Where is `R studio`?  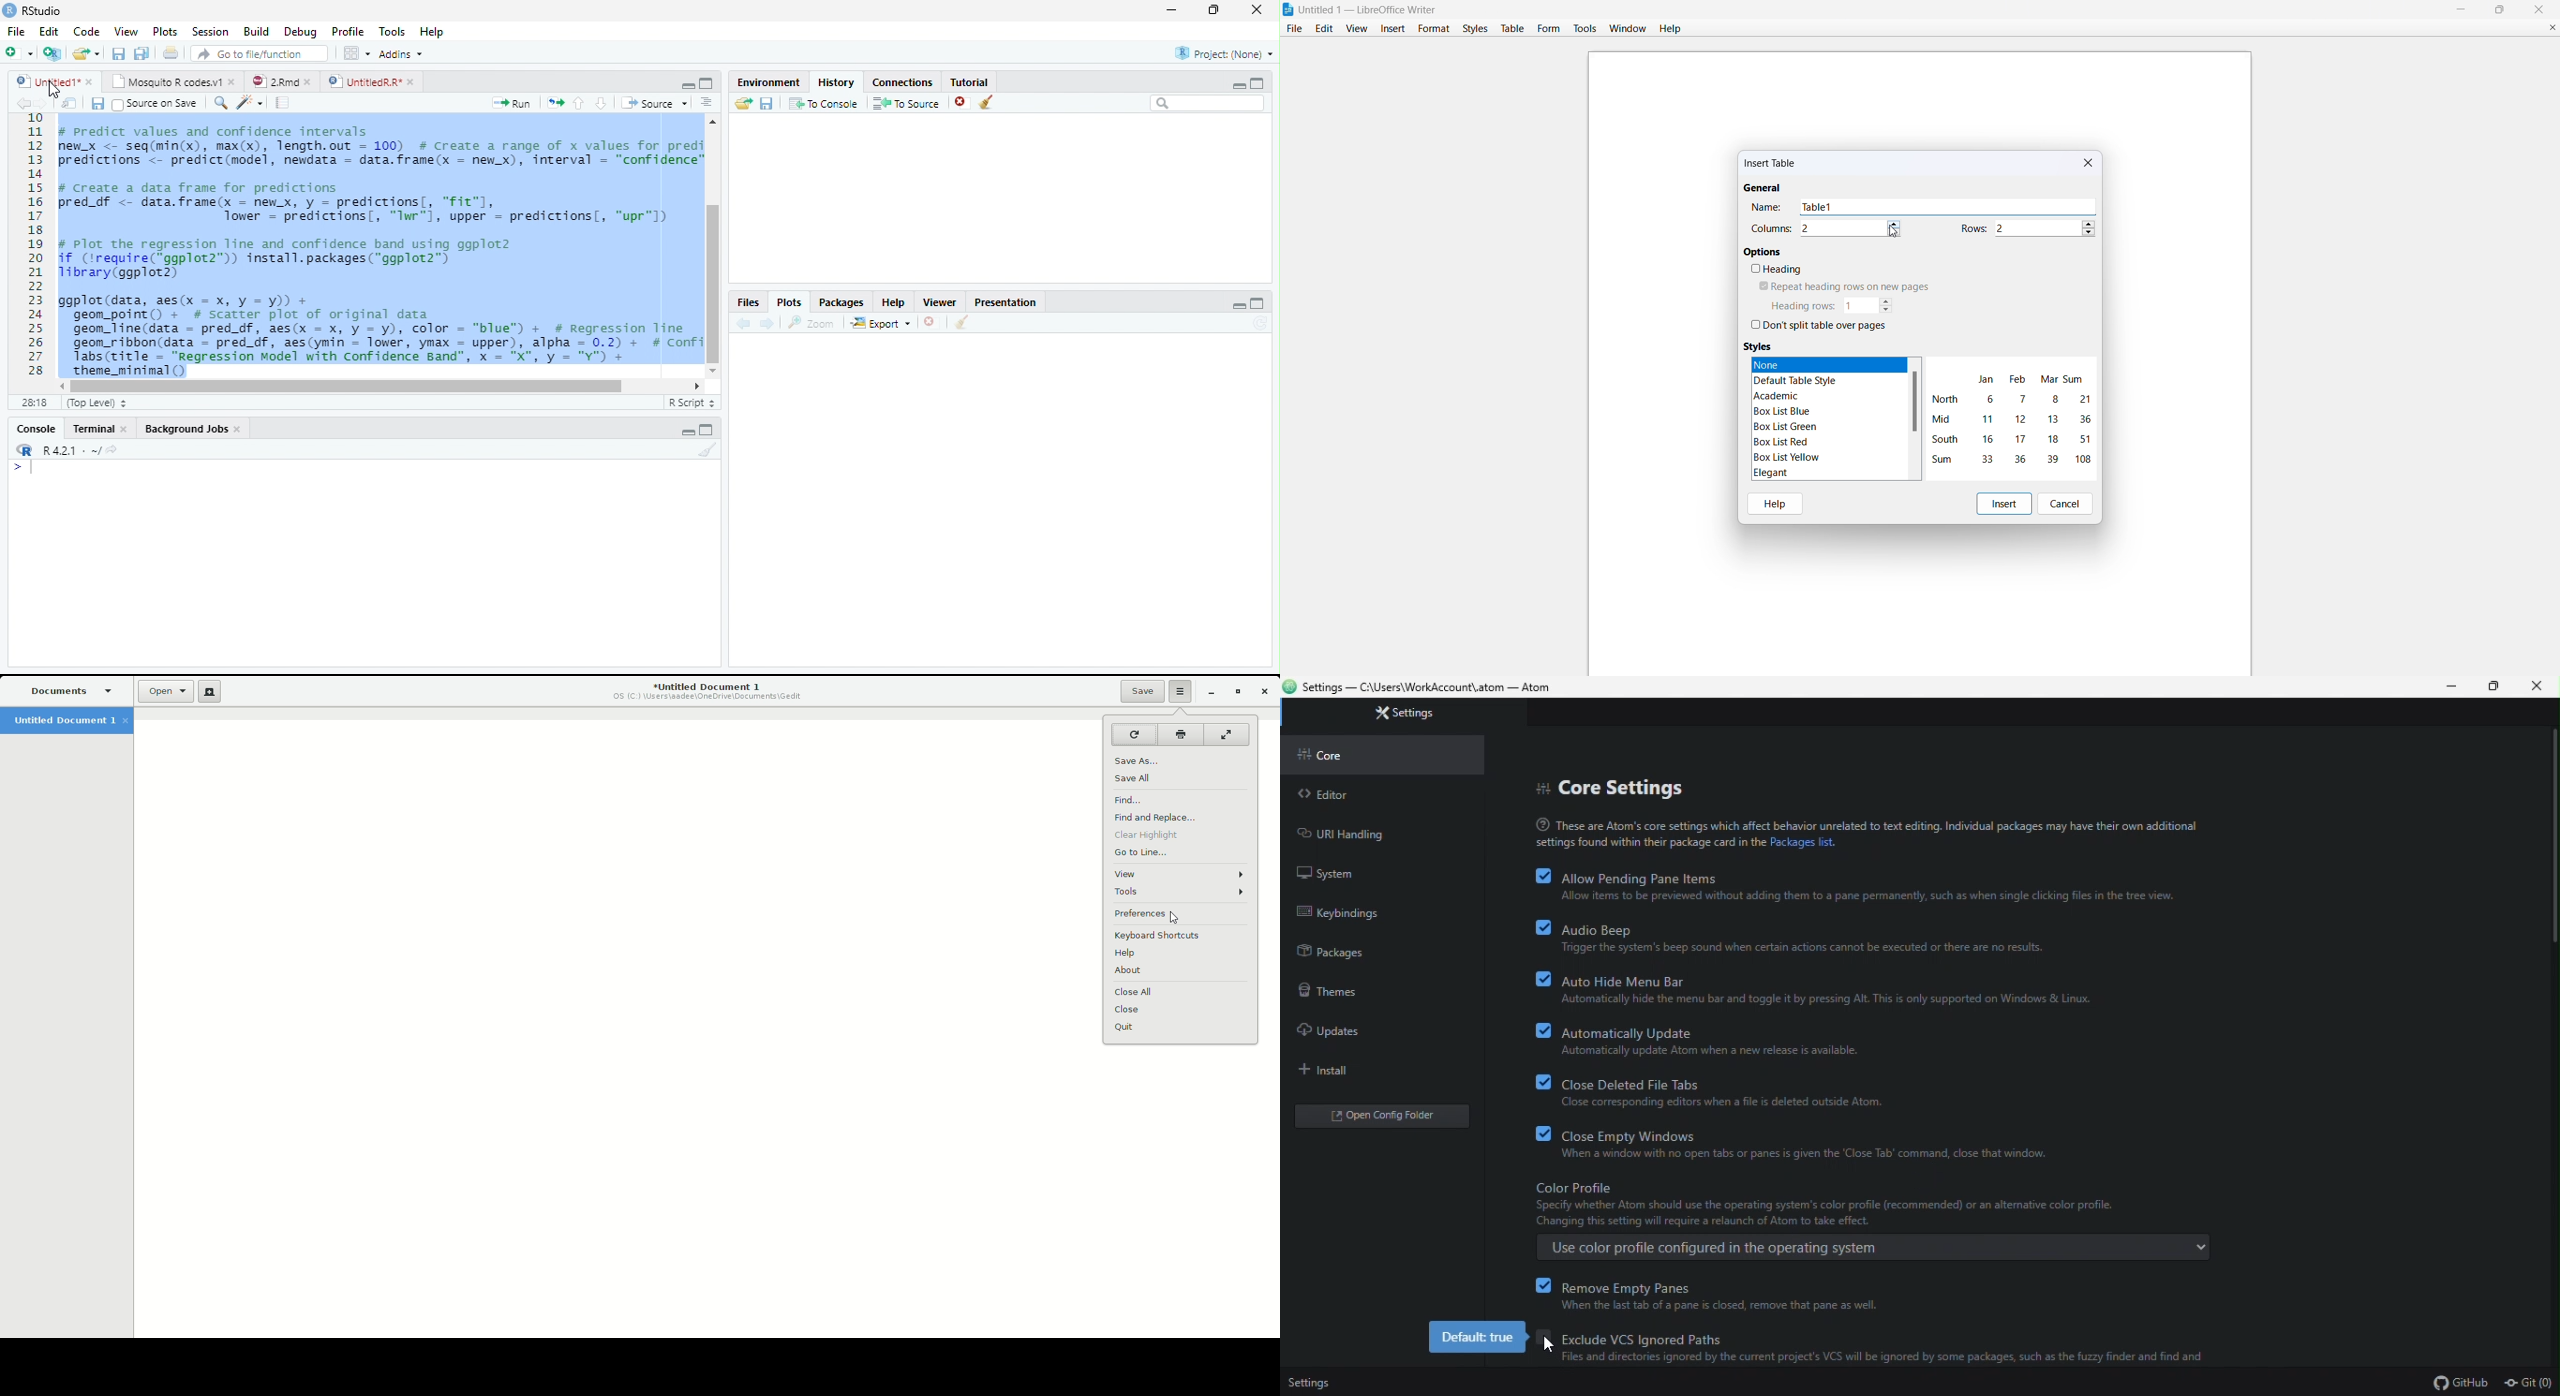 R studio is located at coordinates (36, 10).